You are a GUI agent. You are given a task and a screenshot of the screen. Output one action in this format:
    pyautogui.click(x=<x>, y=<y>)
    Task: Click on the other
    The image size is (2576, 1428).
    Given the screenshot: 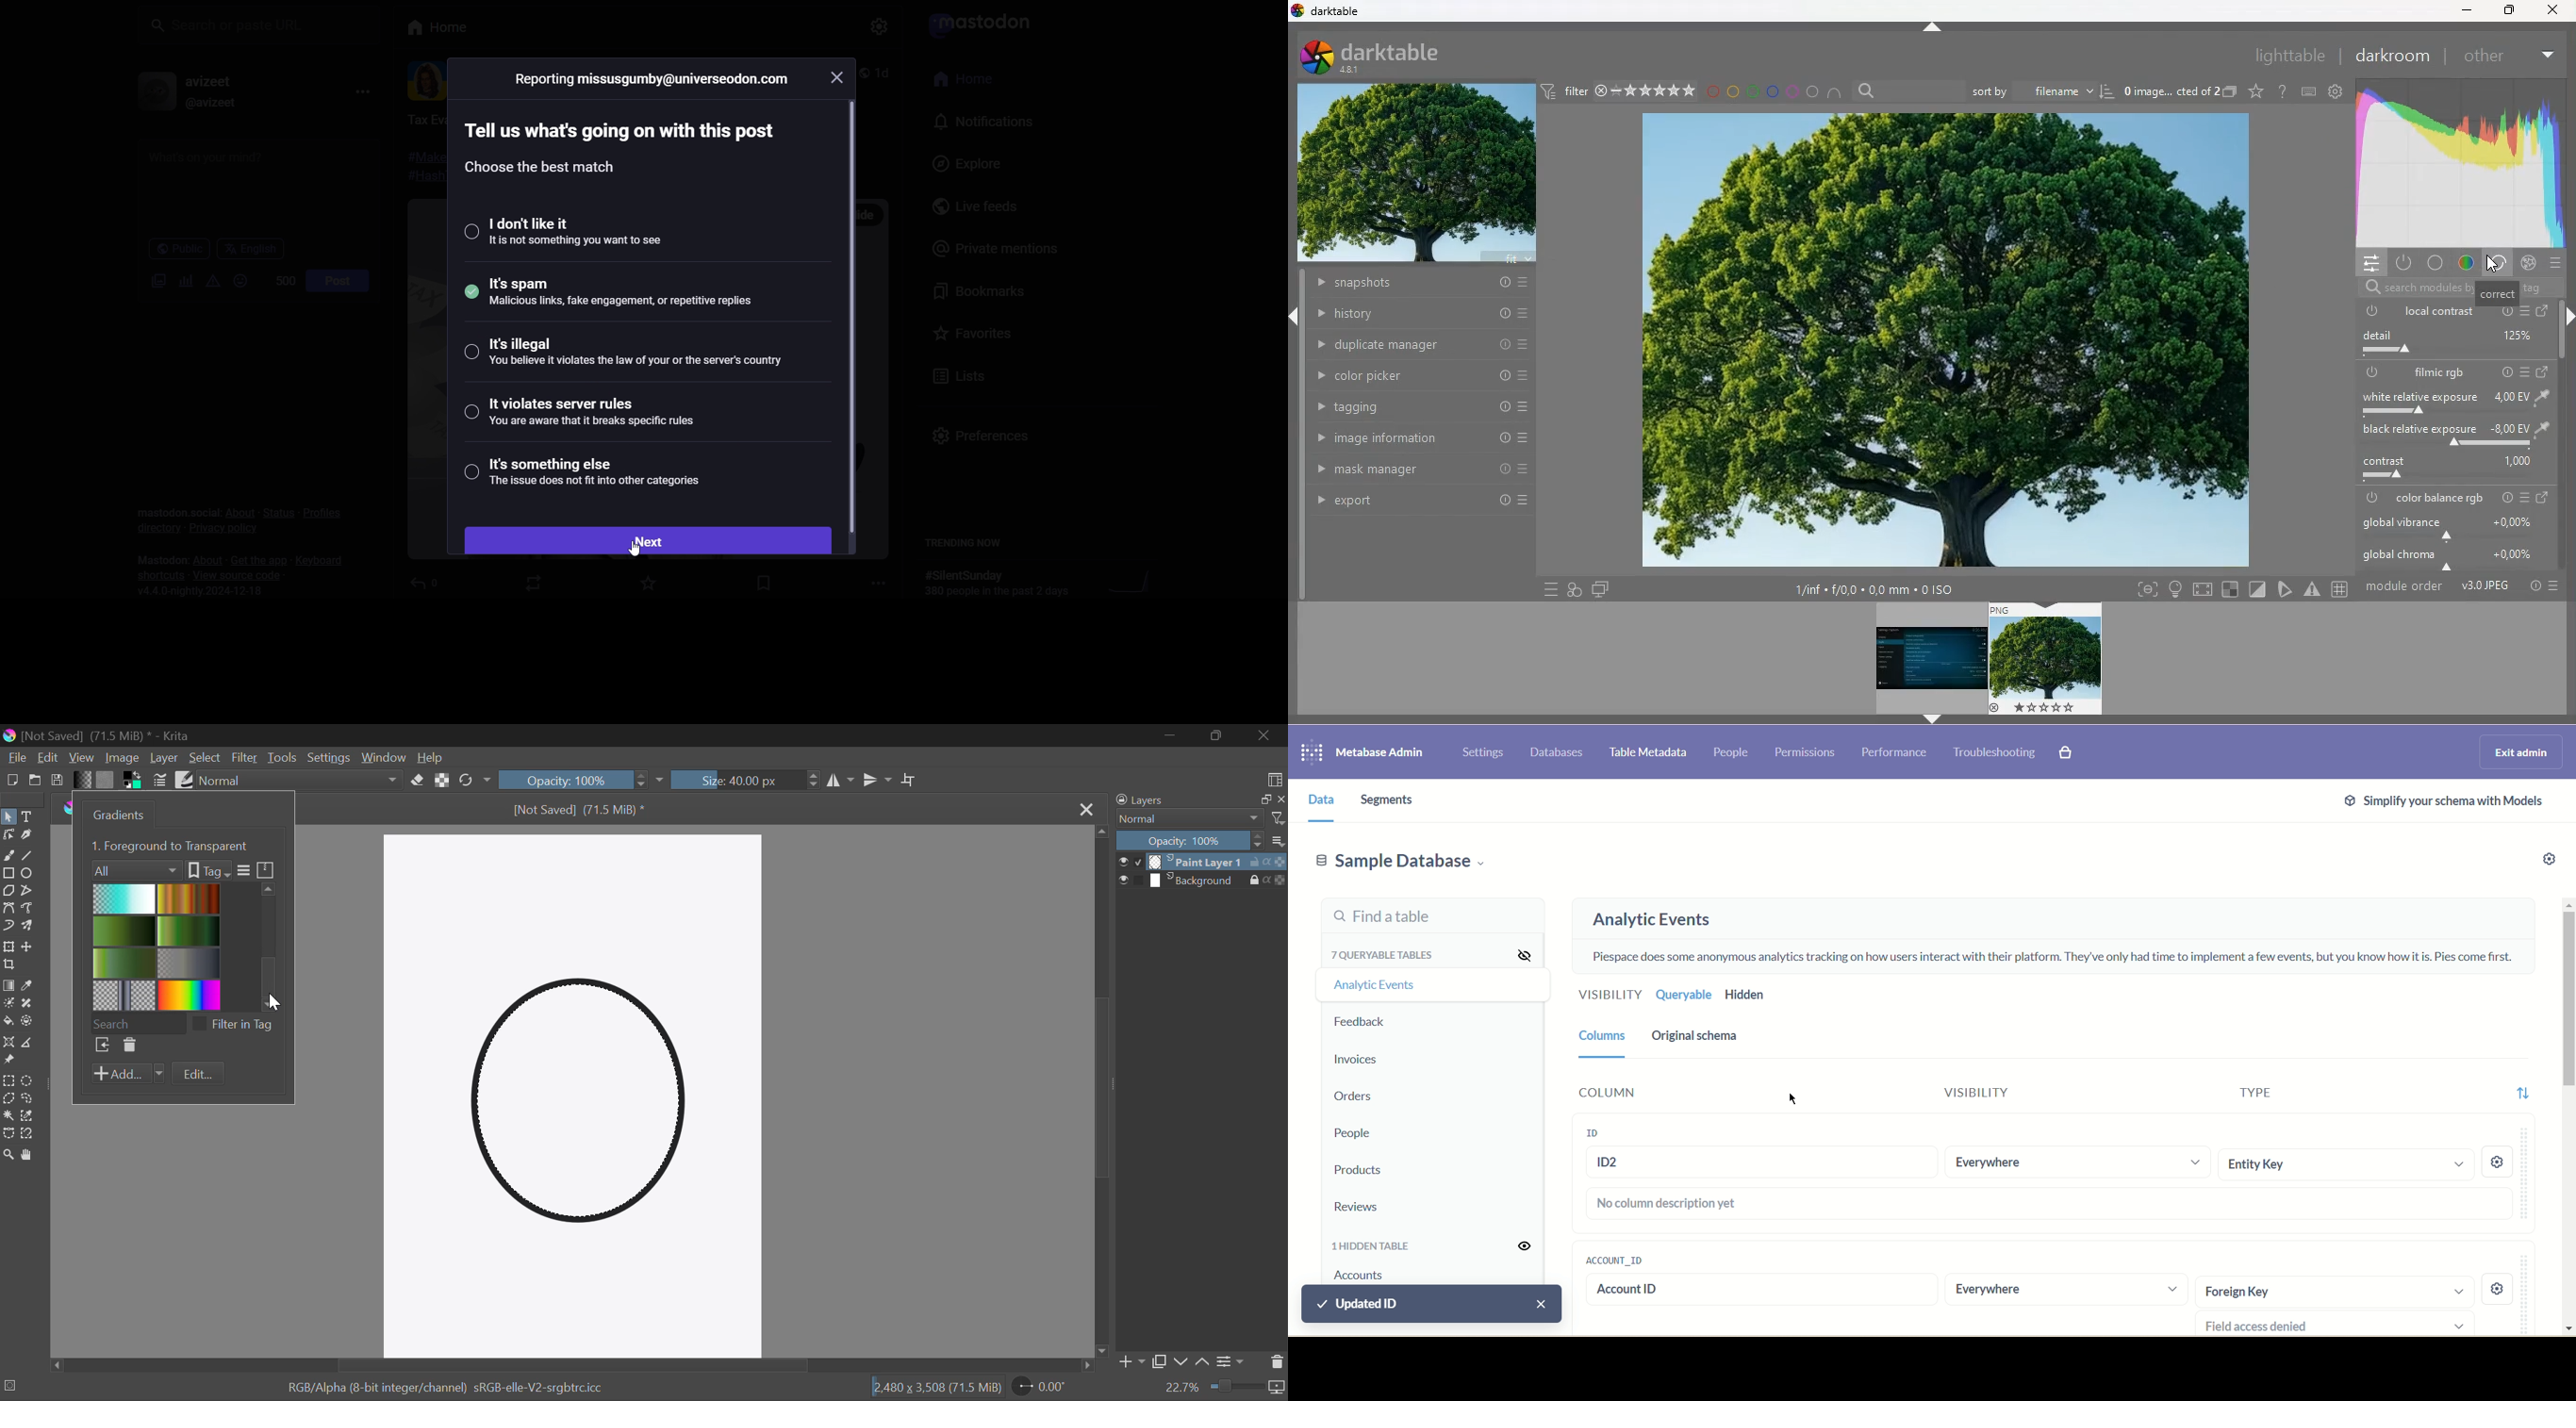 What is the action you would take?
    pyautogui.click(x=2489, y=55)
    